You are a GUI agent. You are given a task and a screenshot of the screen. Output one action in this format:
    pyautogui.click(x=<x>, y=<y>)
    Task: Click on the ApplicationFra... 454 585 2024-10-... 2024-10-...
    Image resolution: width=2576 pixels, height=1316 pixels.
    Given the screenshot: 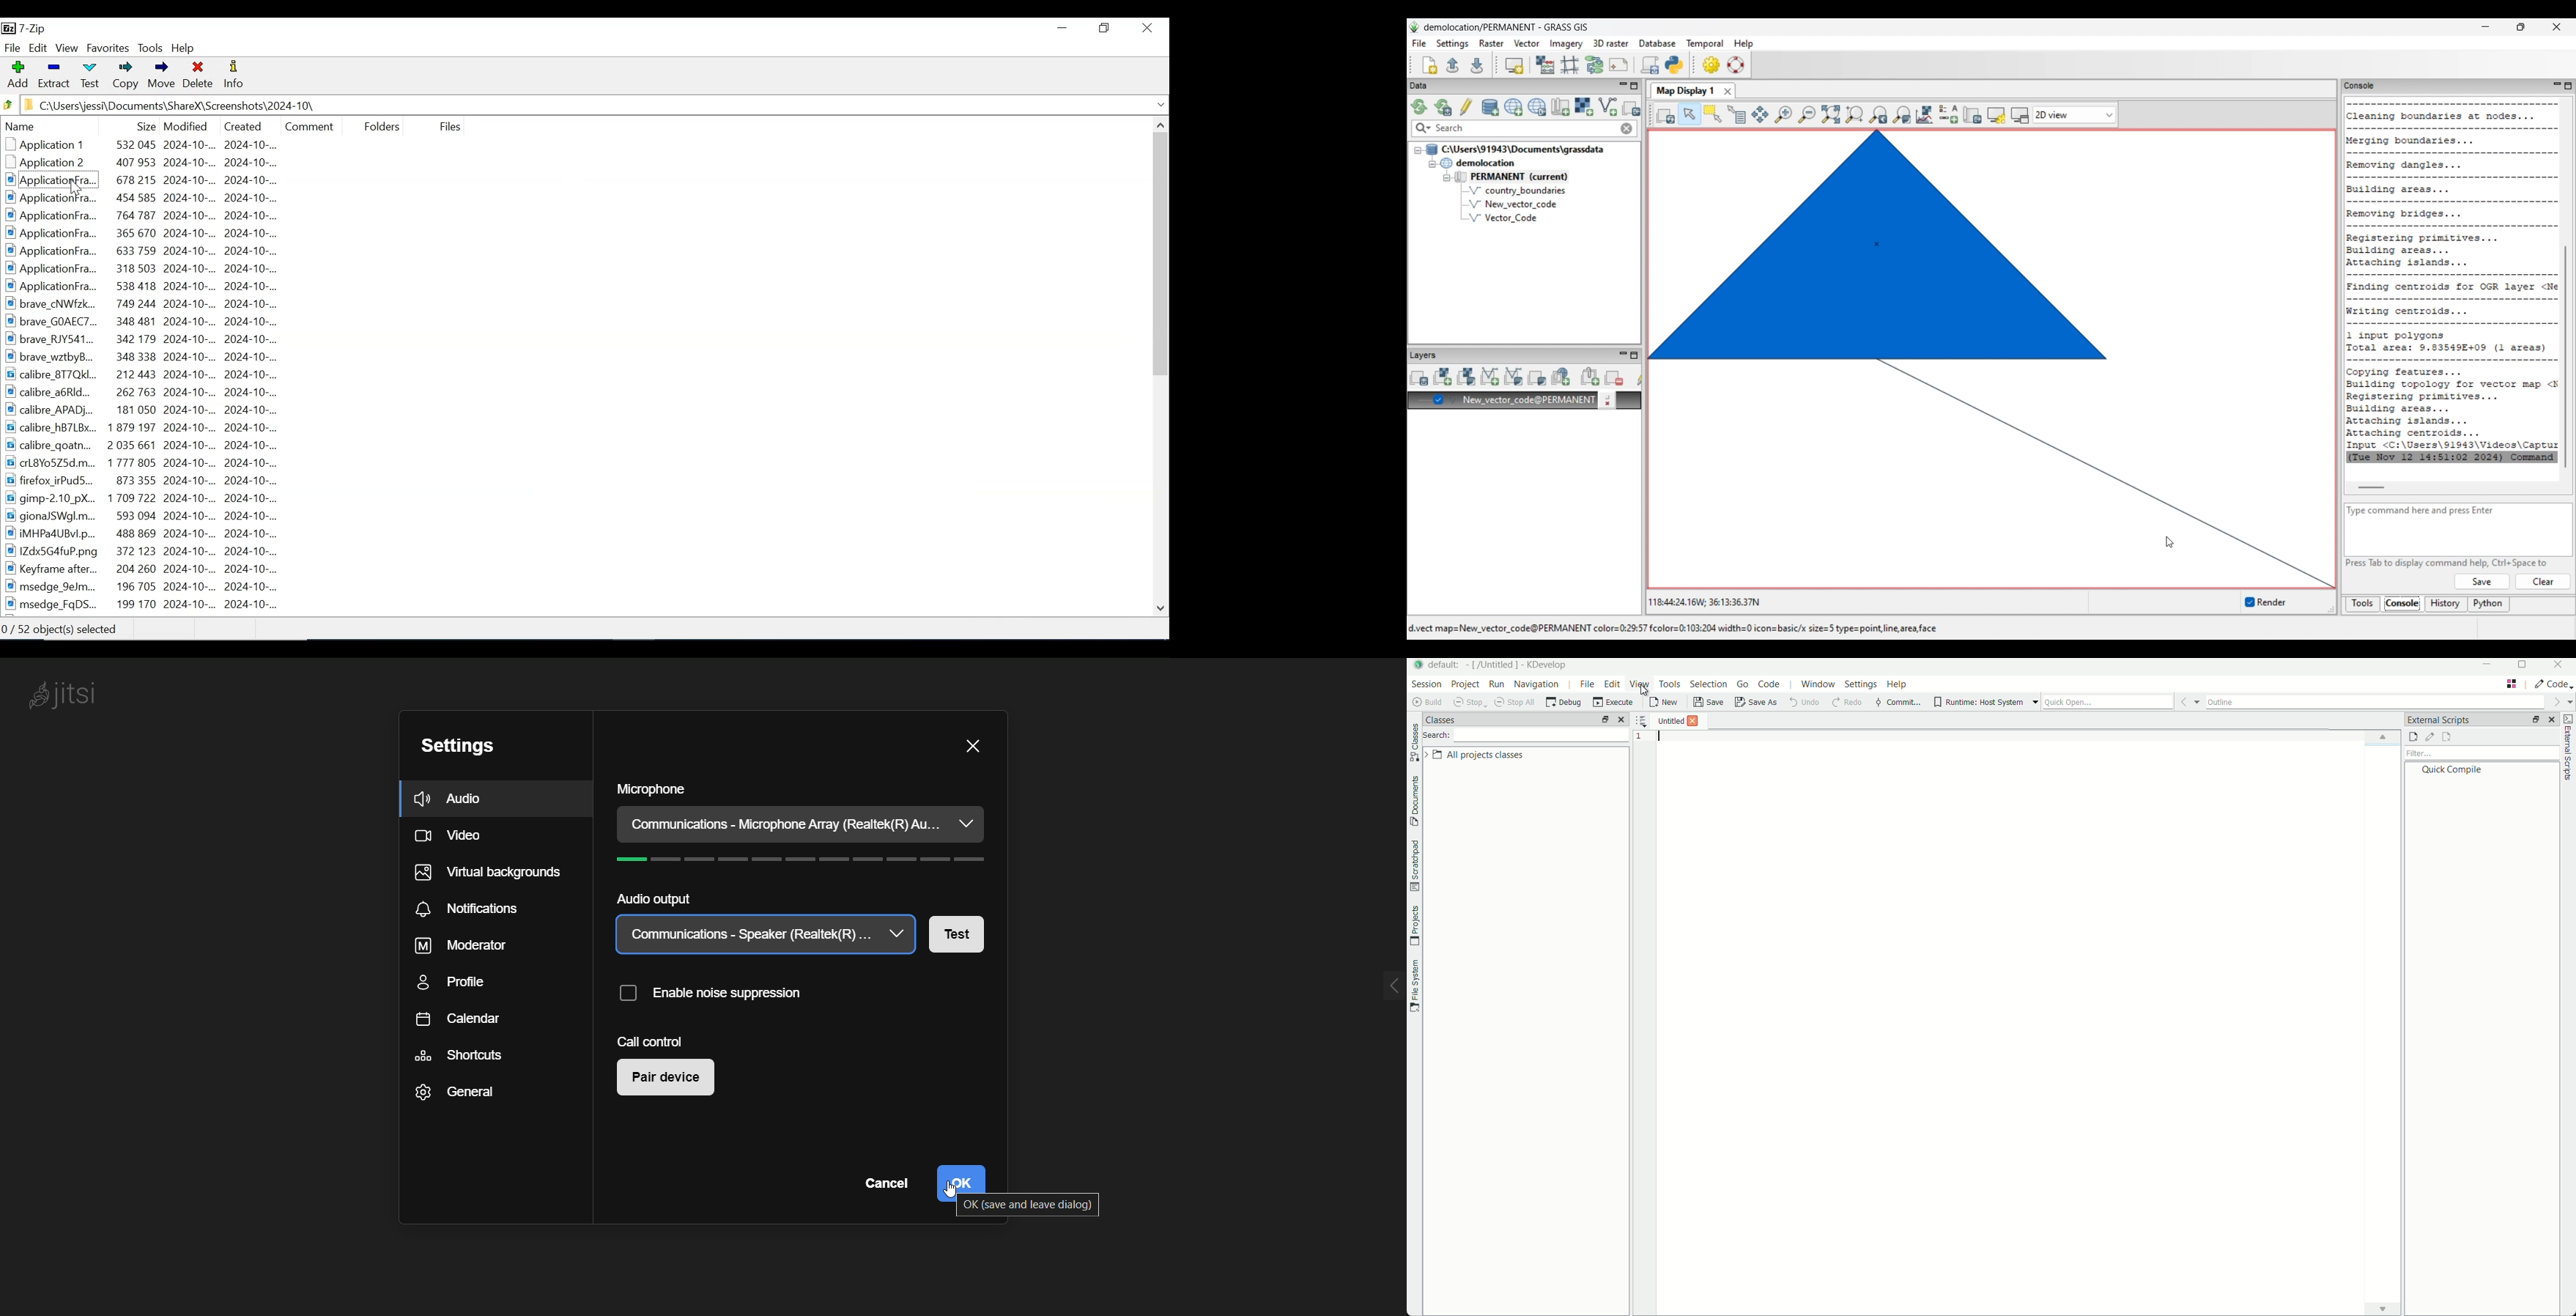 What is the action you would take?
    pyautogui.click(x=152, y=199)
    